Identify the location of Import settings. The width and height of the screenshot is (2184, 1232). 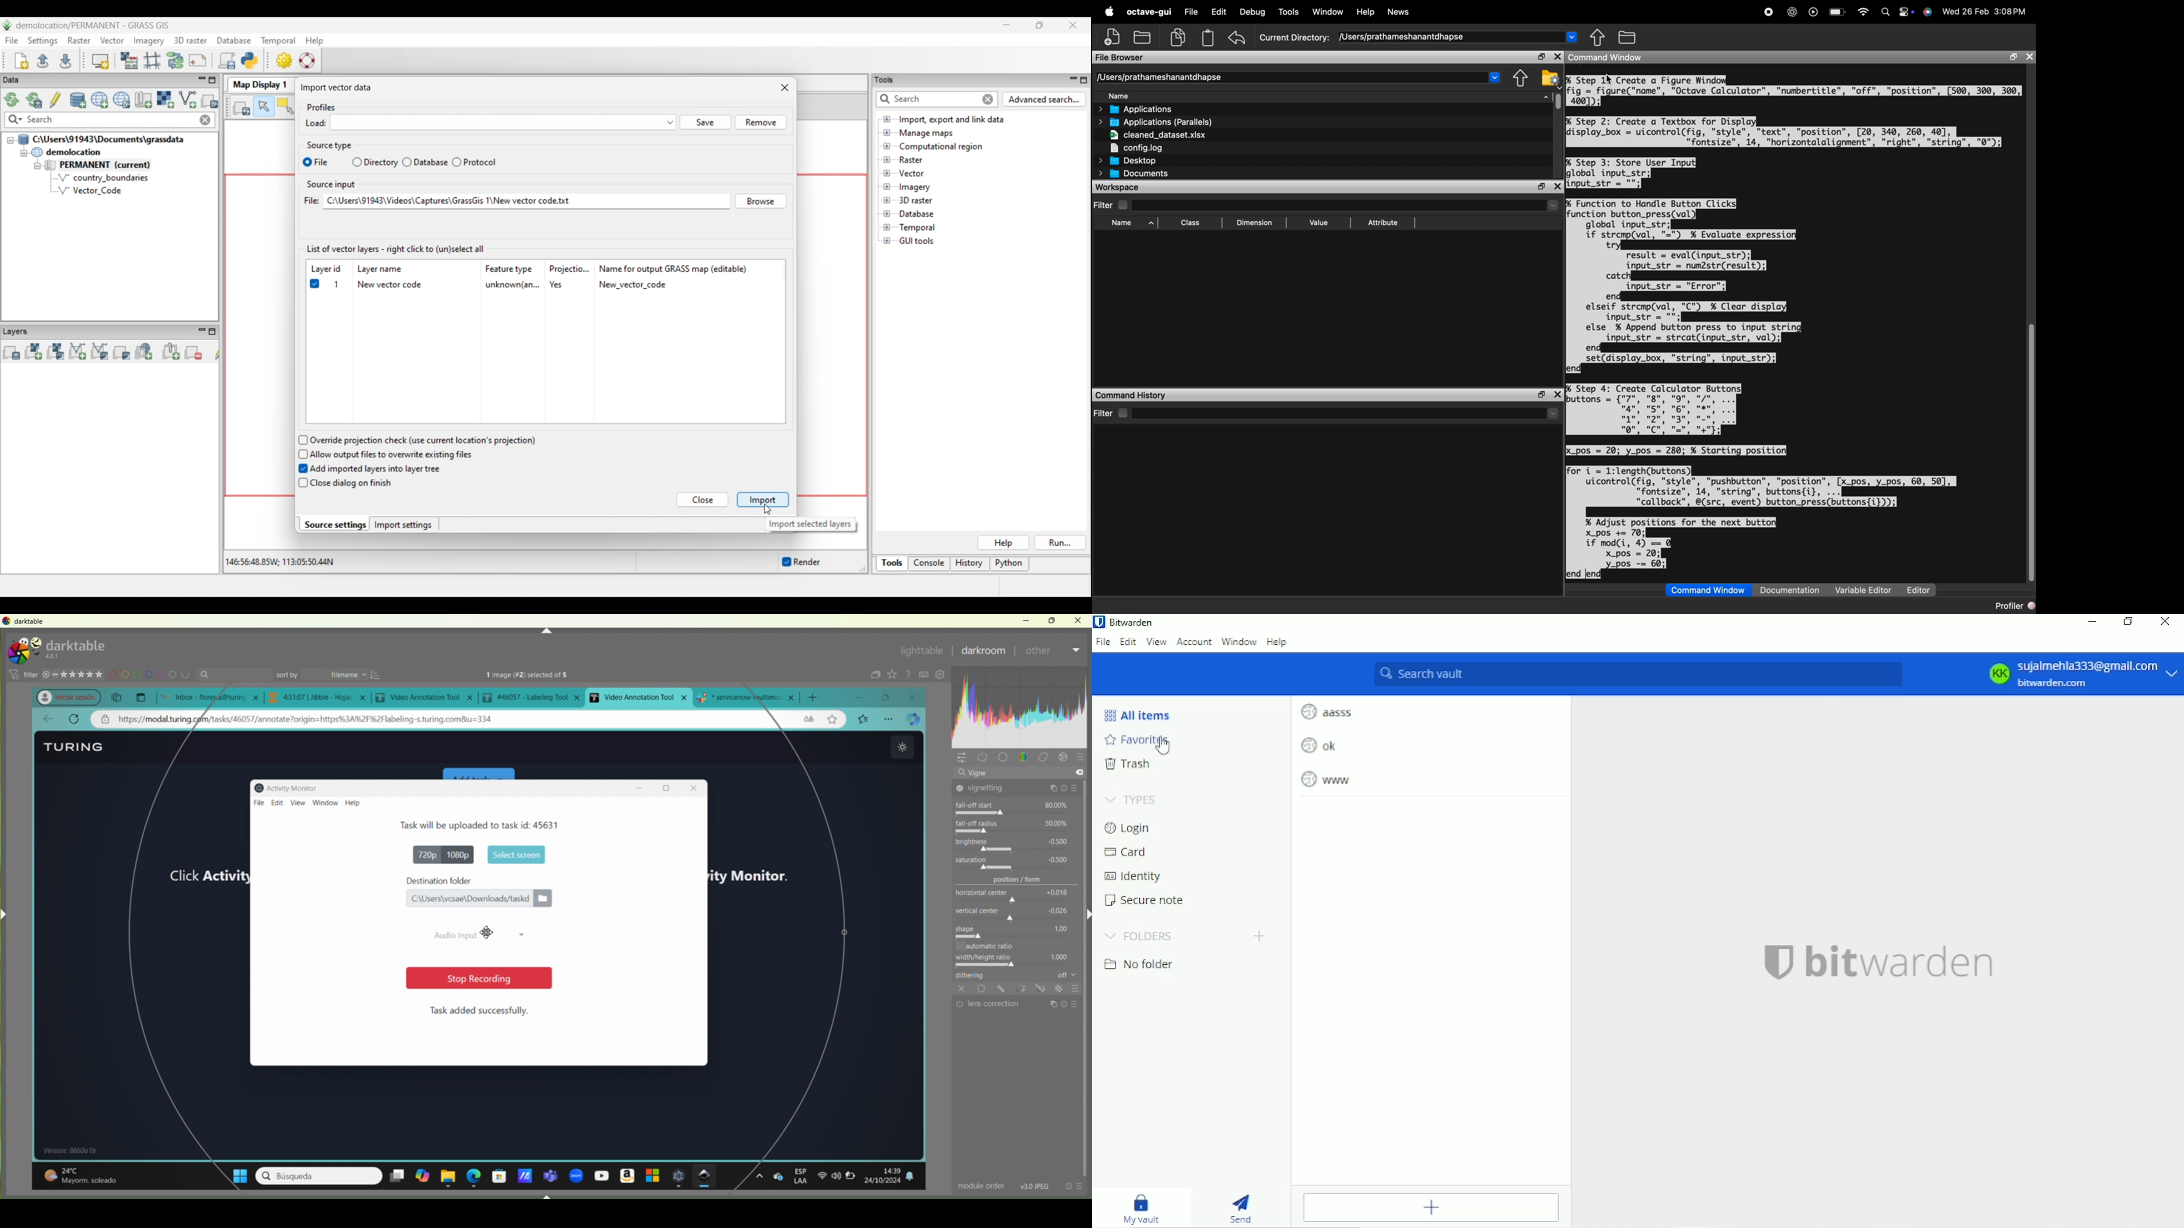
(404, 525).